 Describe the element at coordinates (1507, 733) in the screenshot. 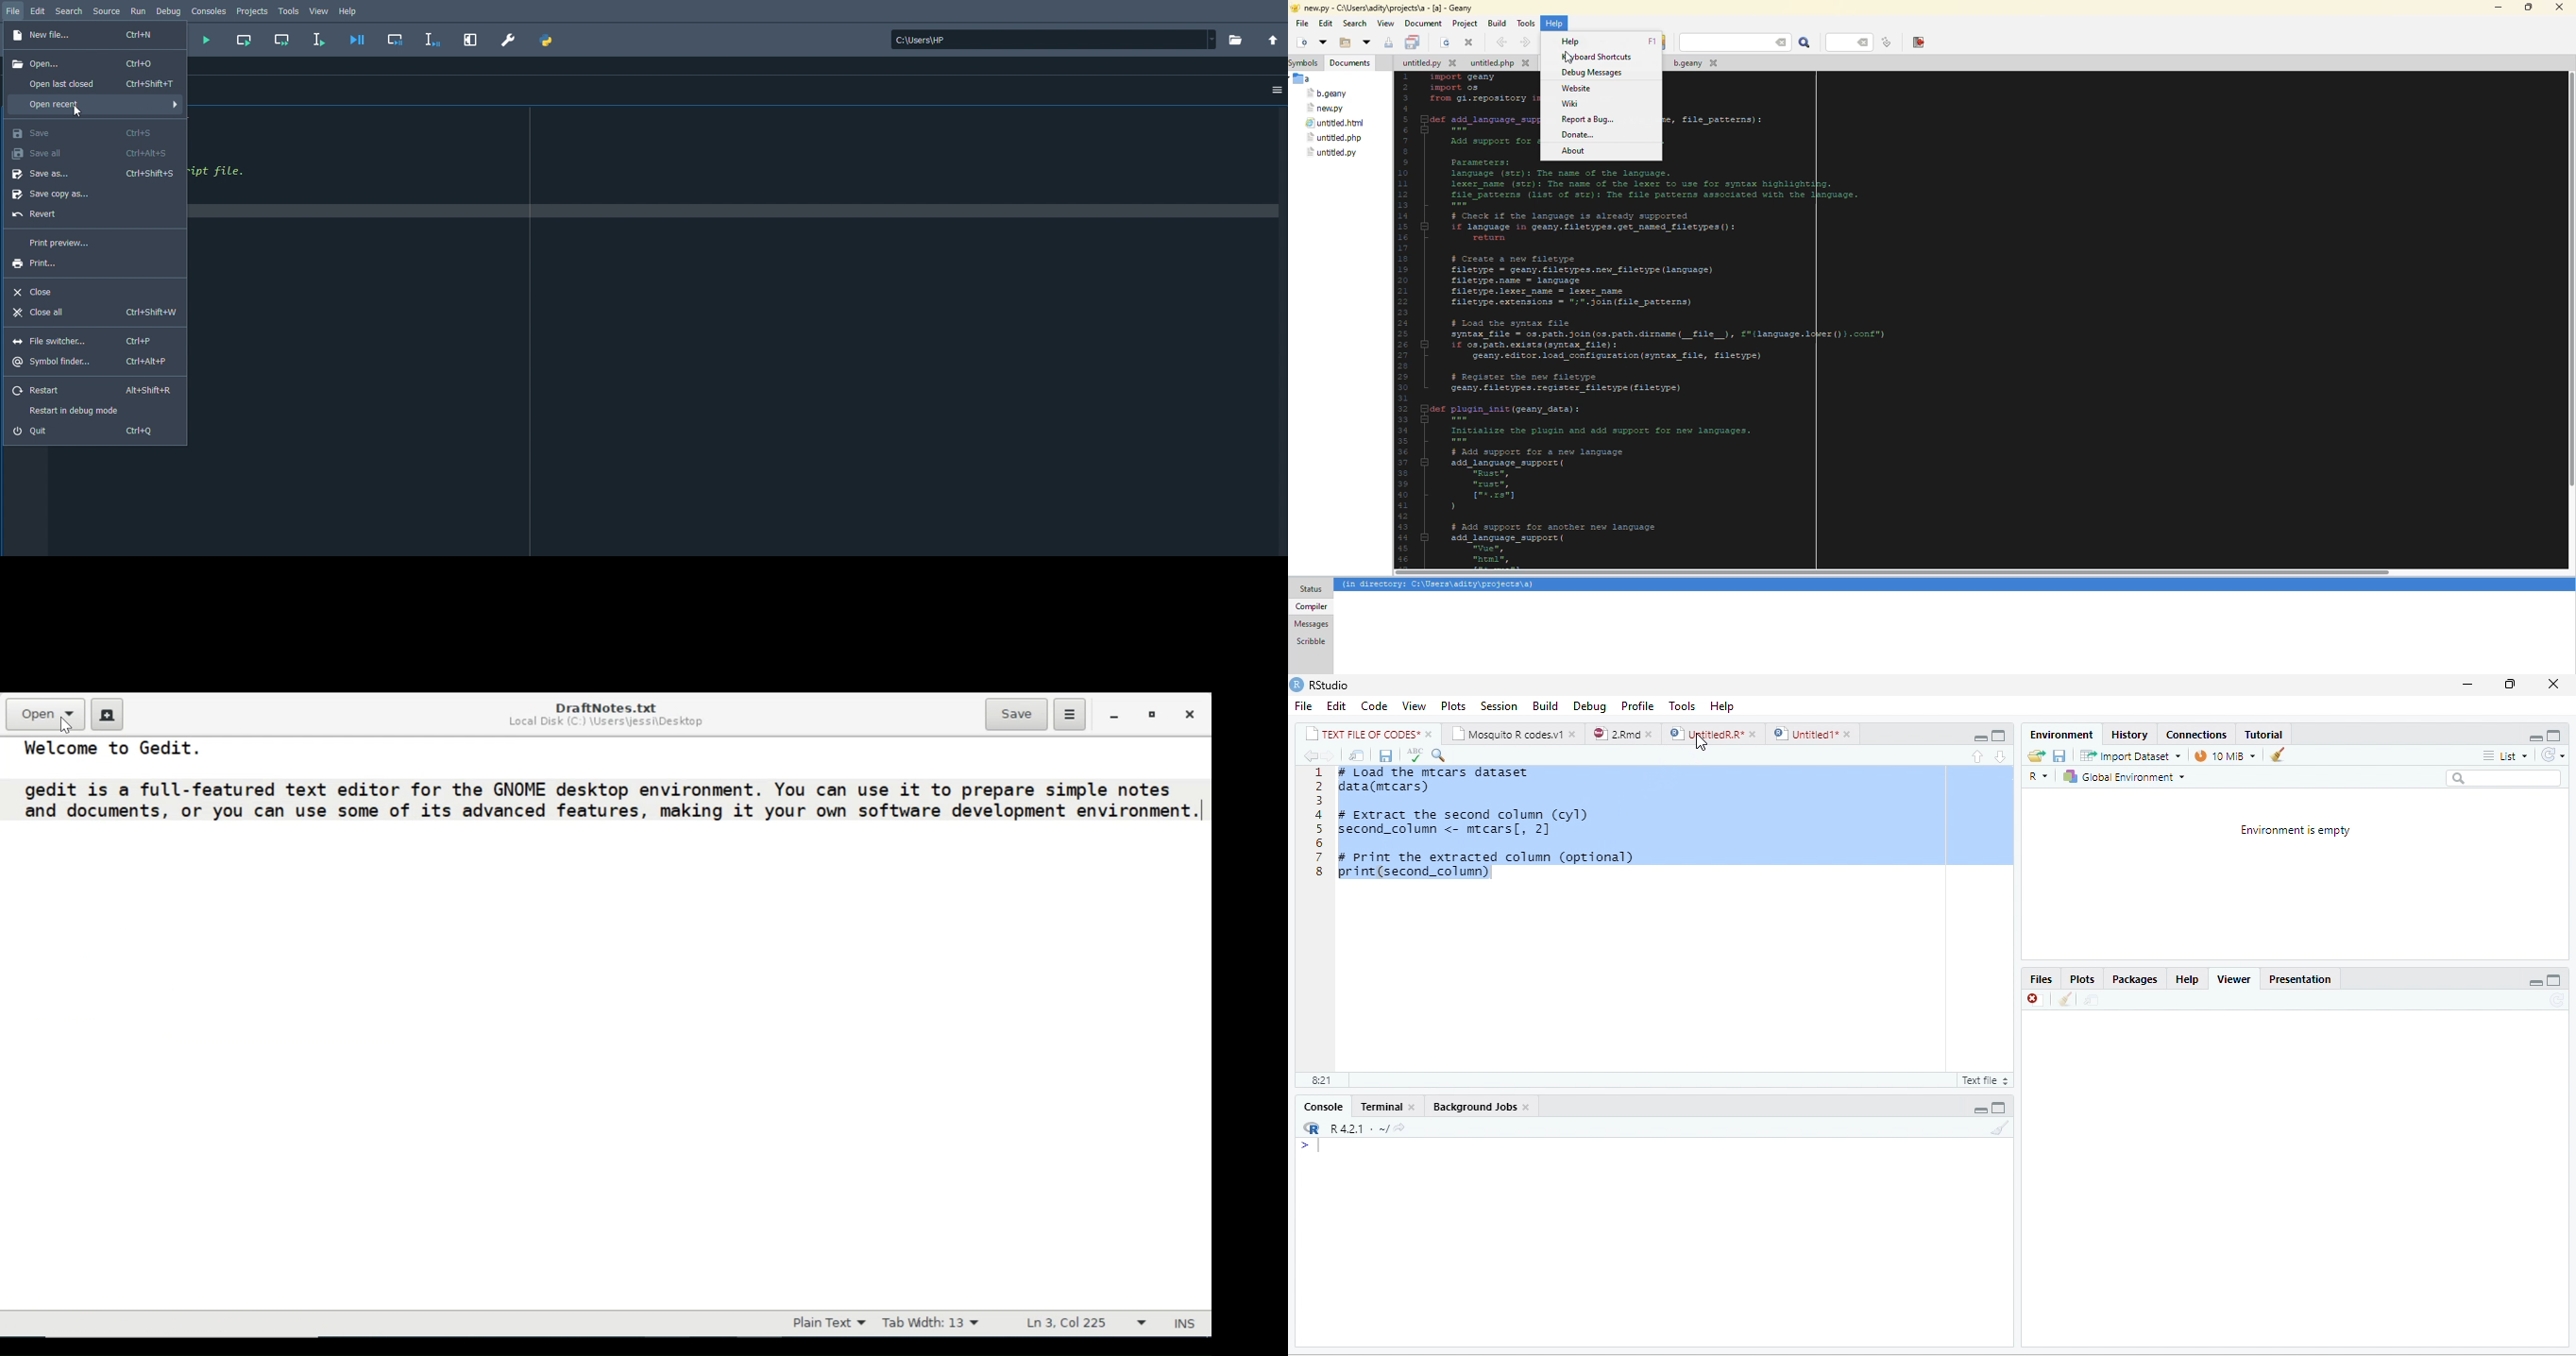

I see `‘Mosquito R codes.v1` at that location.